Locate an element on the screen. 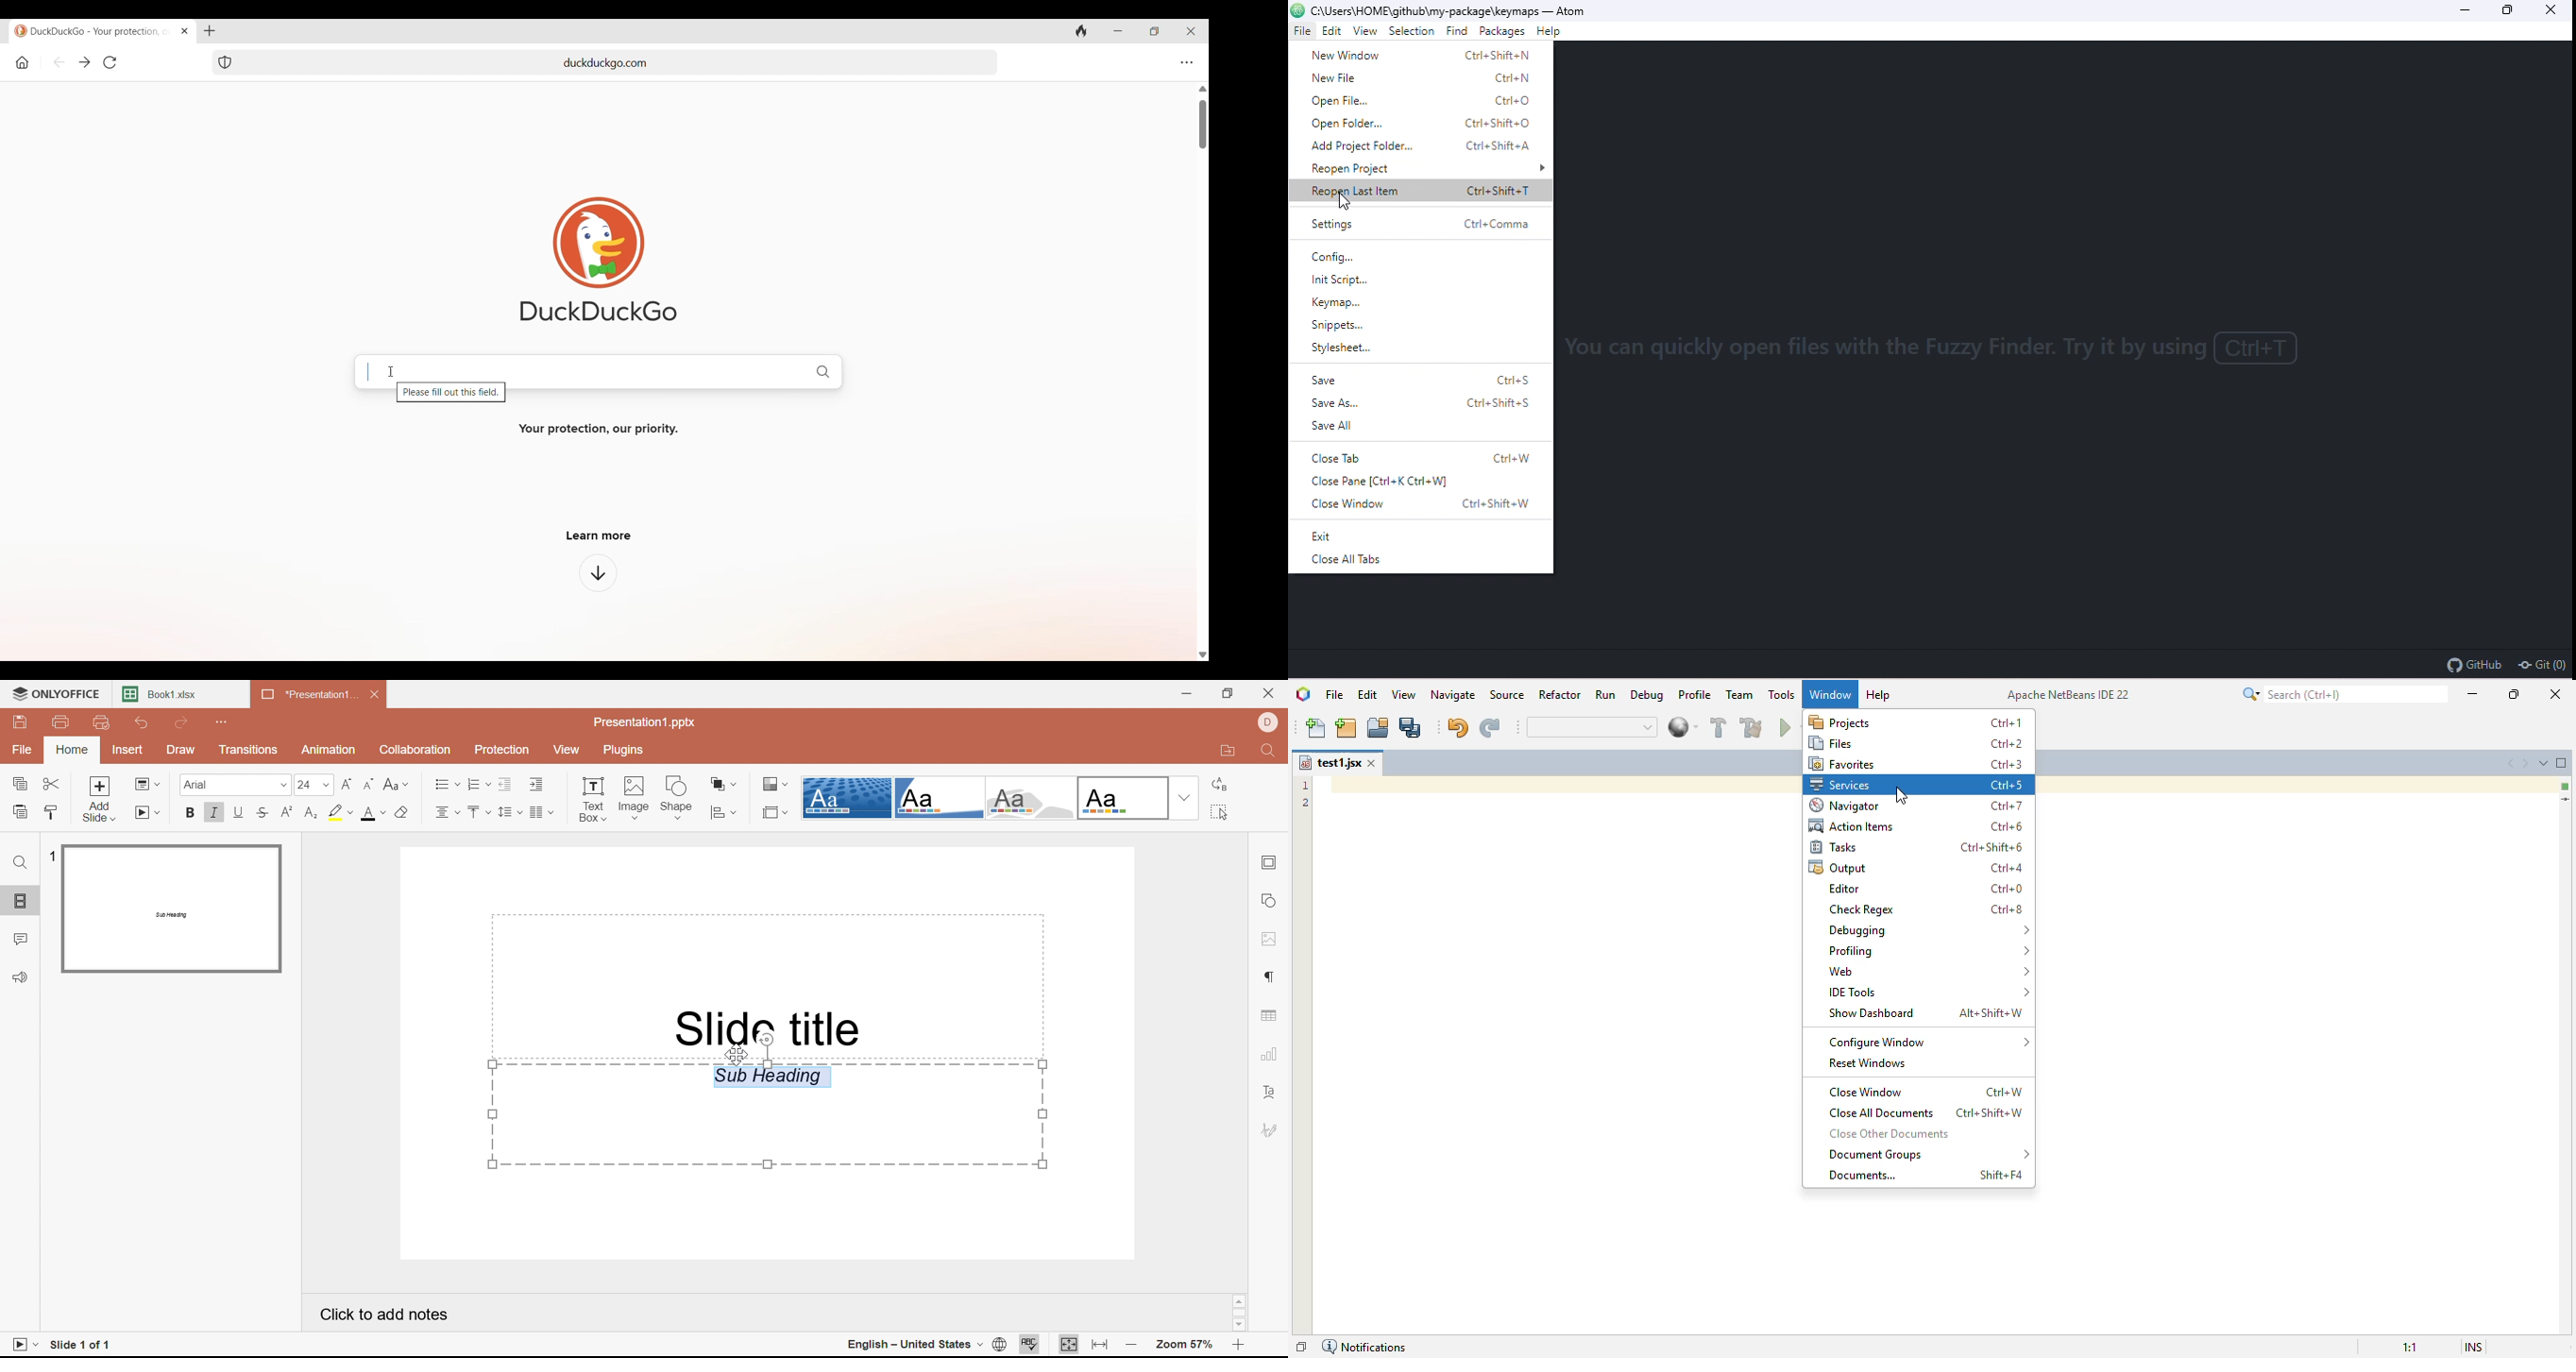 The height and width of the screenshot is (1372, 2576). English - United States is located at coordinates (914, 1343).